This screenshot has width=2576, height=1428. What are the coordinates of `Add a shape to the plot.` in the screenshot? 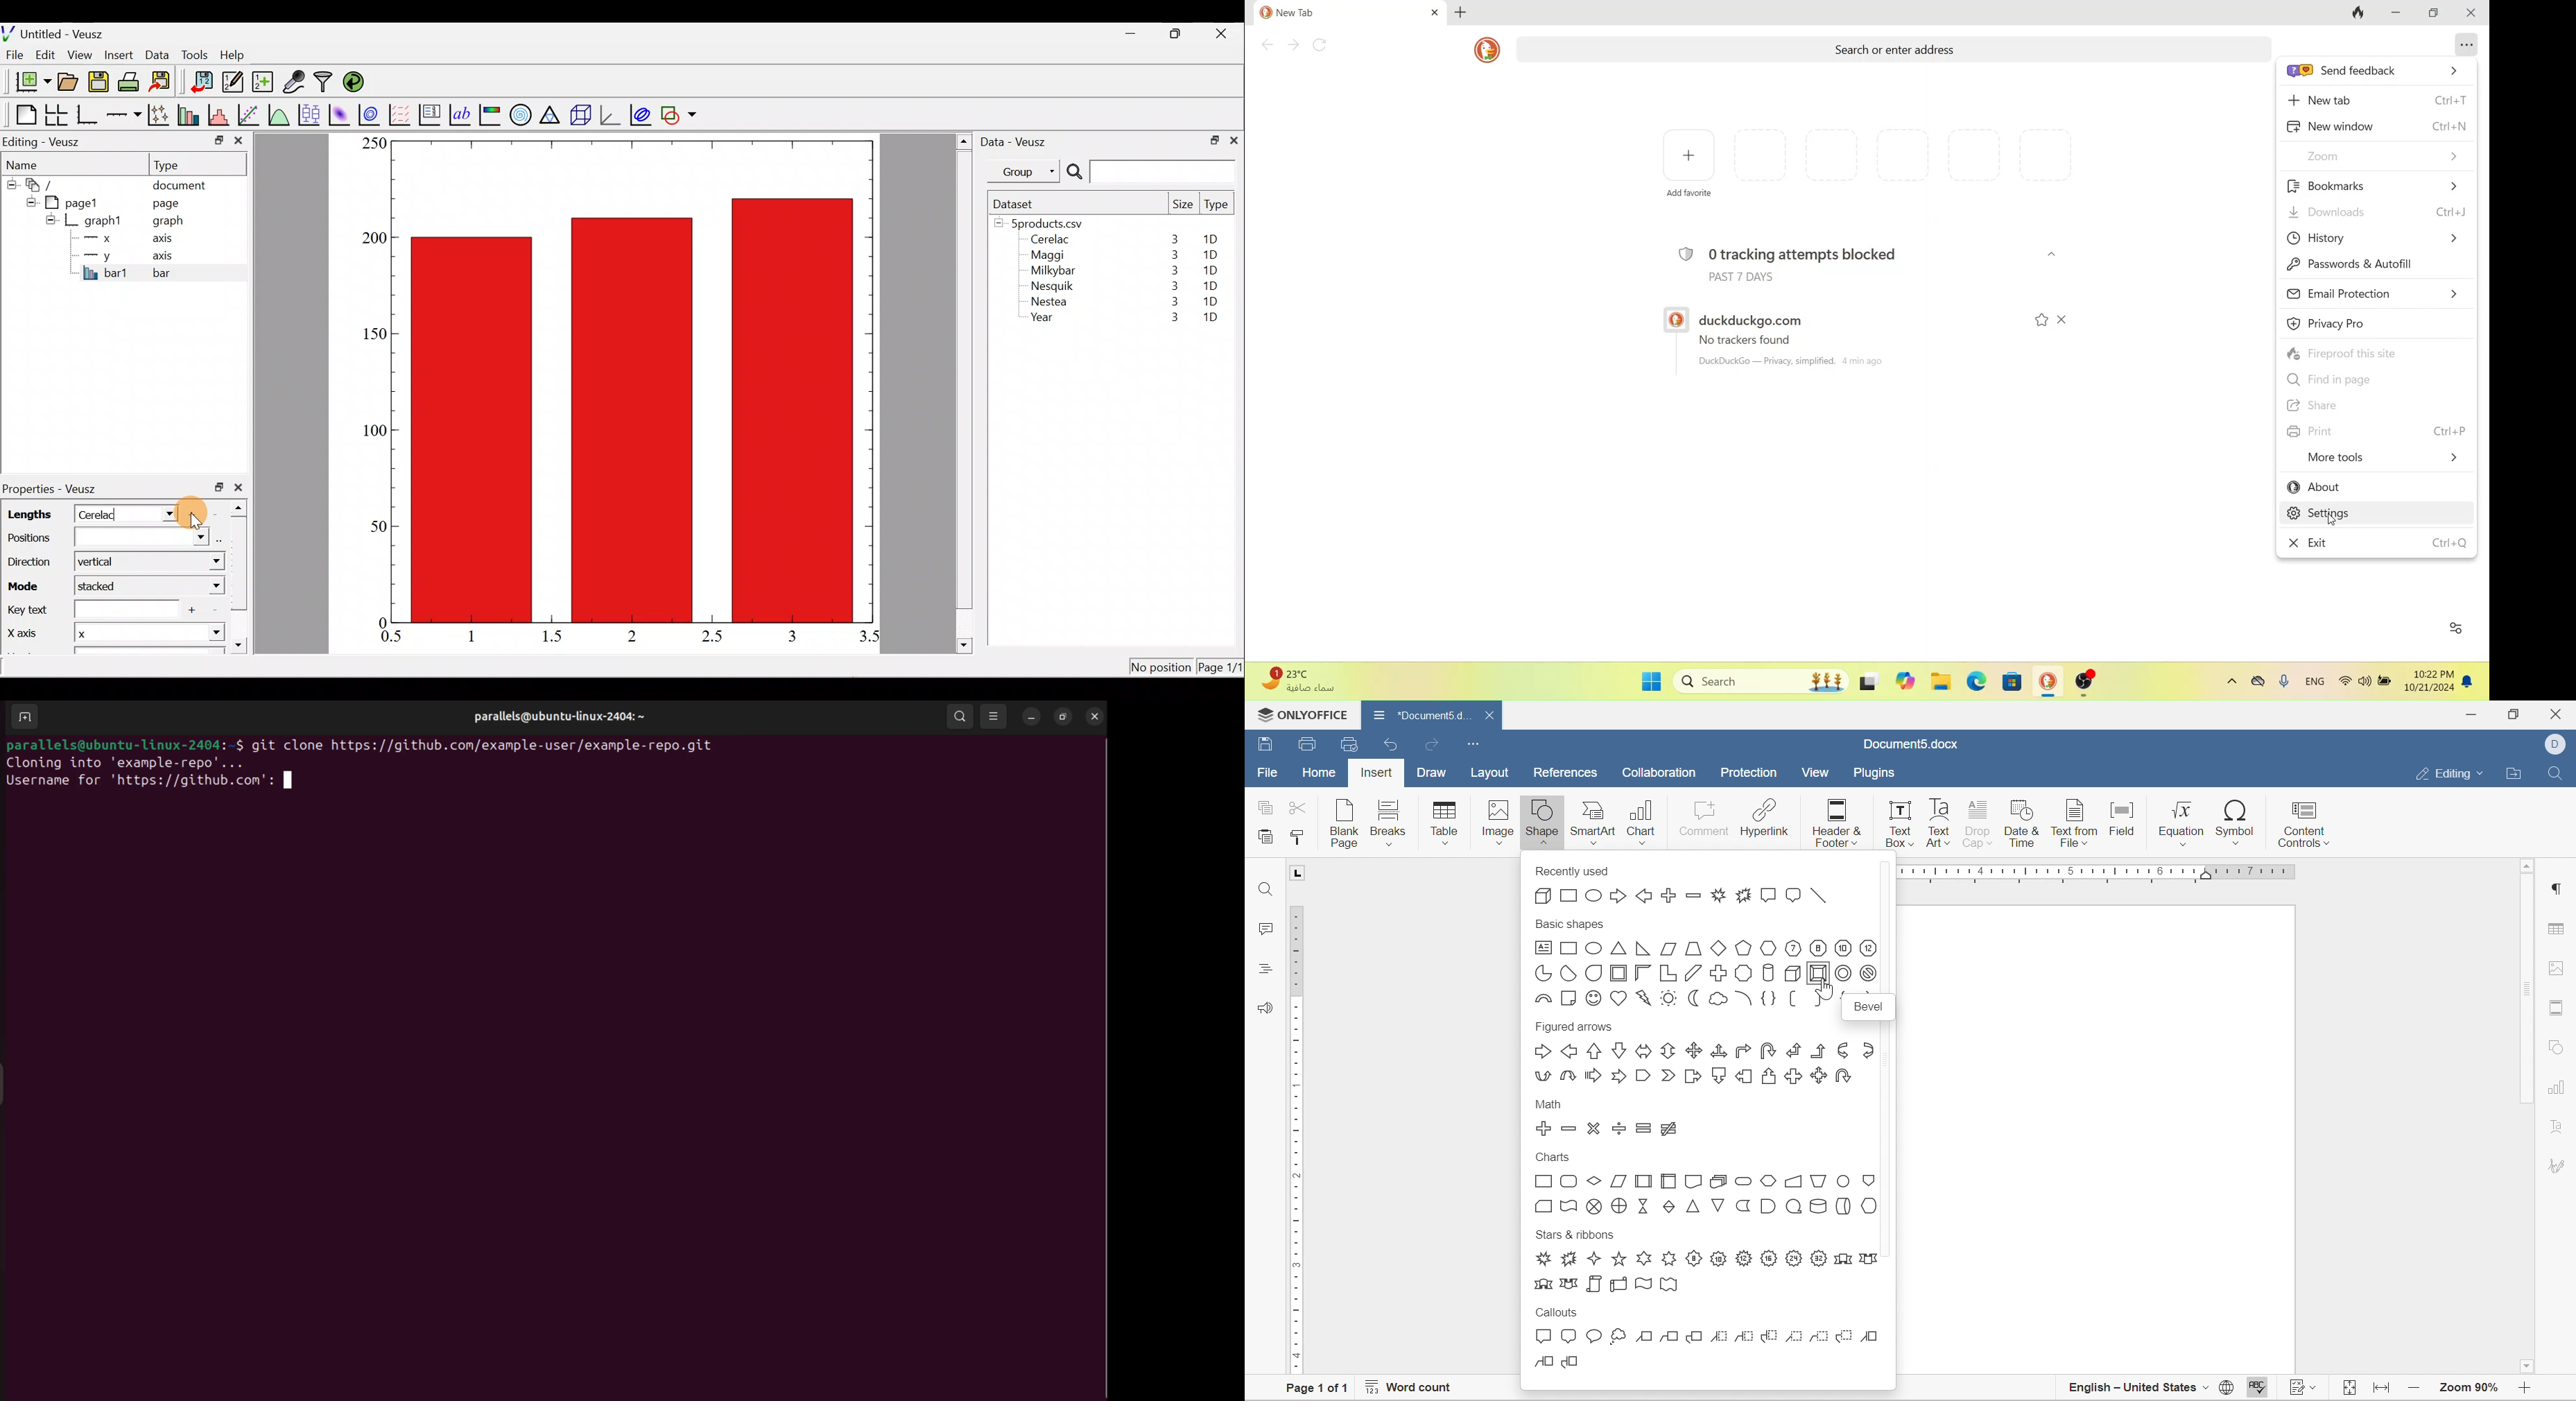 It's located at (680, 113).